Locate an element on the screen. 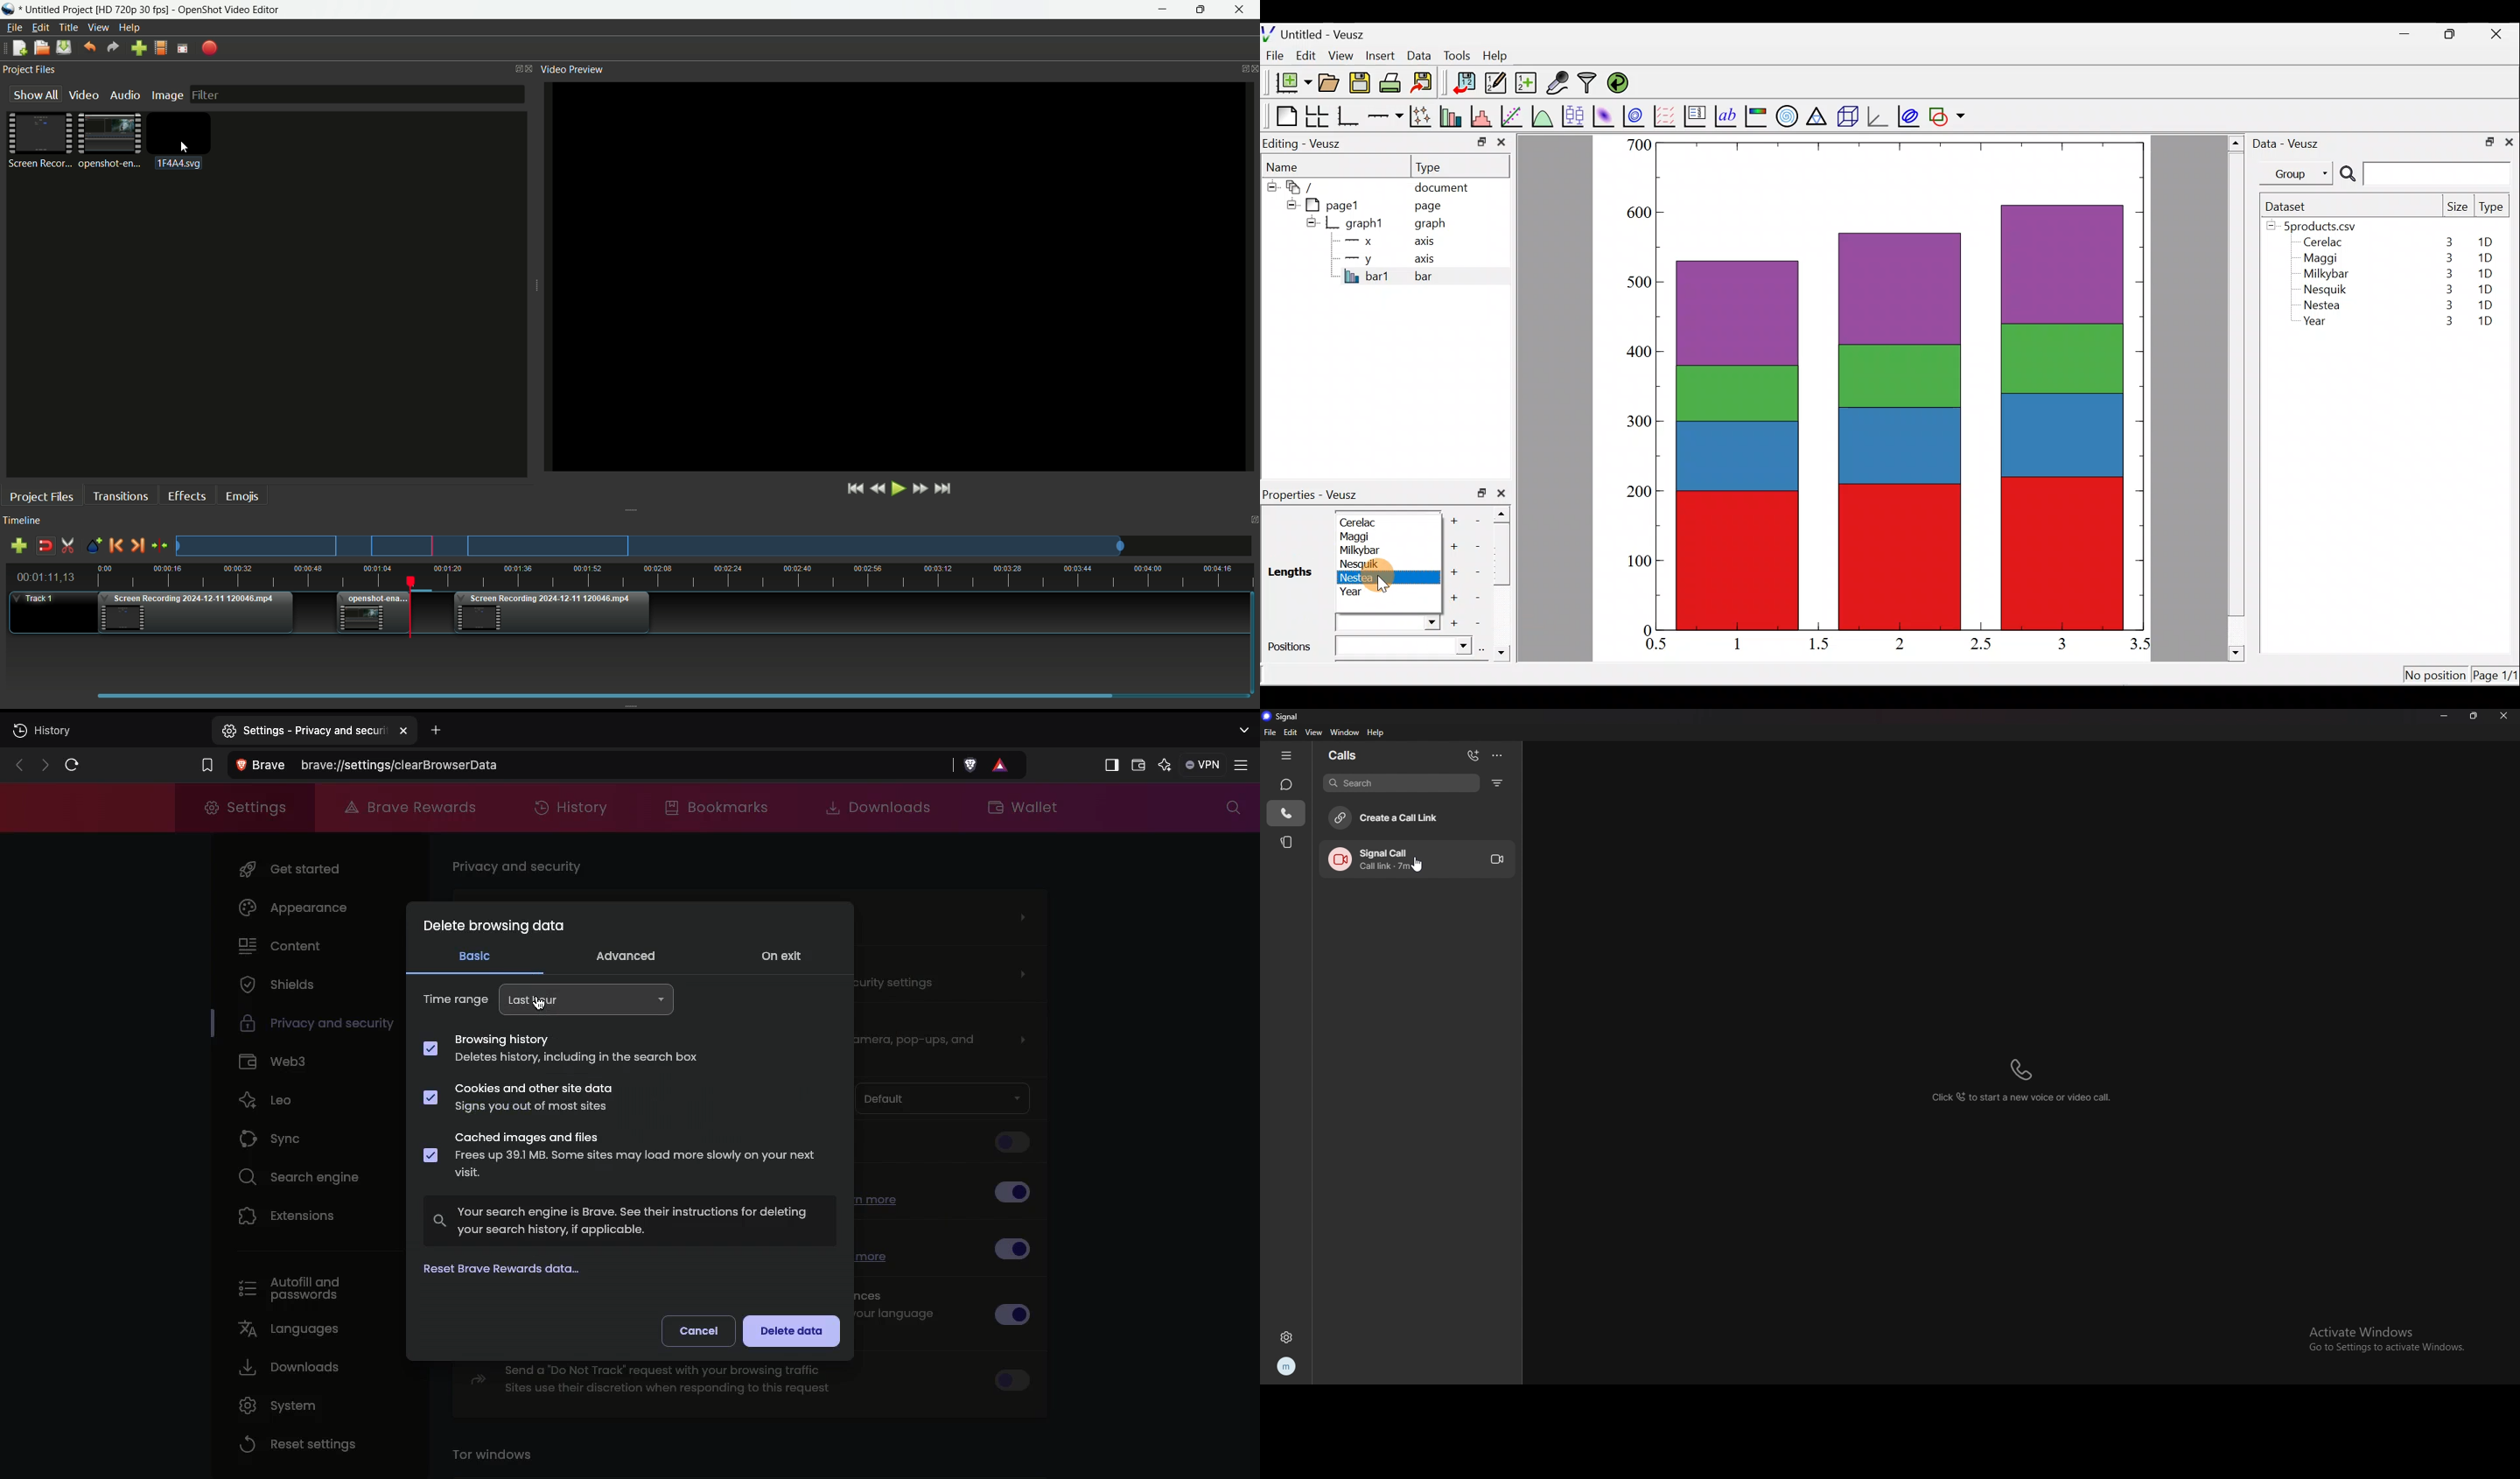 This screenshot has width=2520, height=1484. Image is located at coordinates (167, 96).